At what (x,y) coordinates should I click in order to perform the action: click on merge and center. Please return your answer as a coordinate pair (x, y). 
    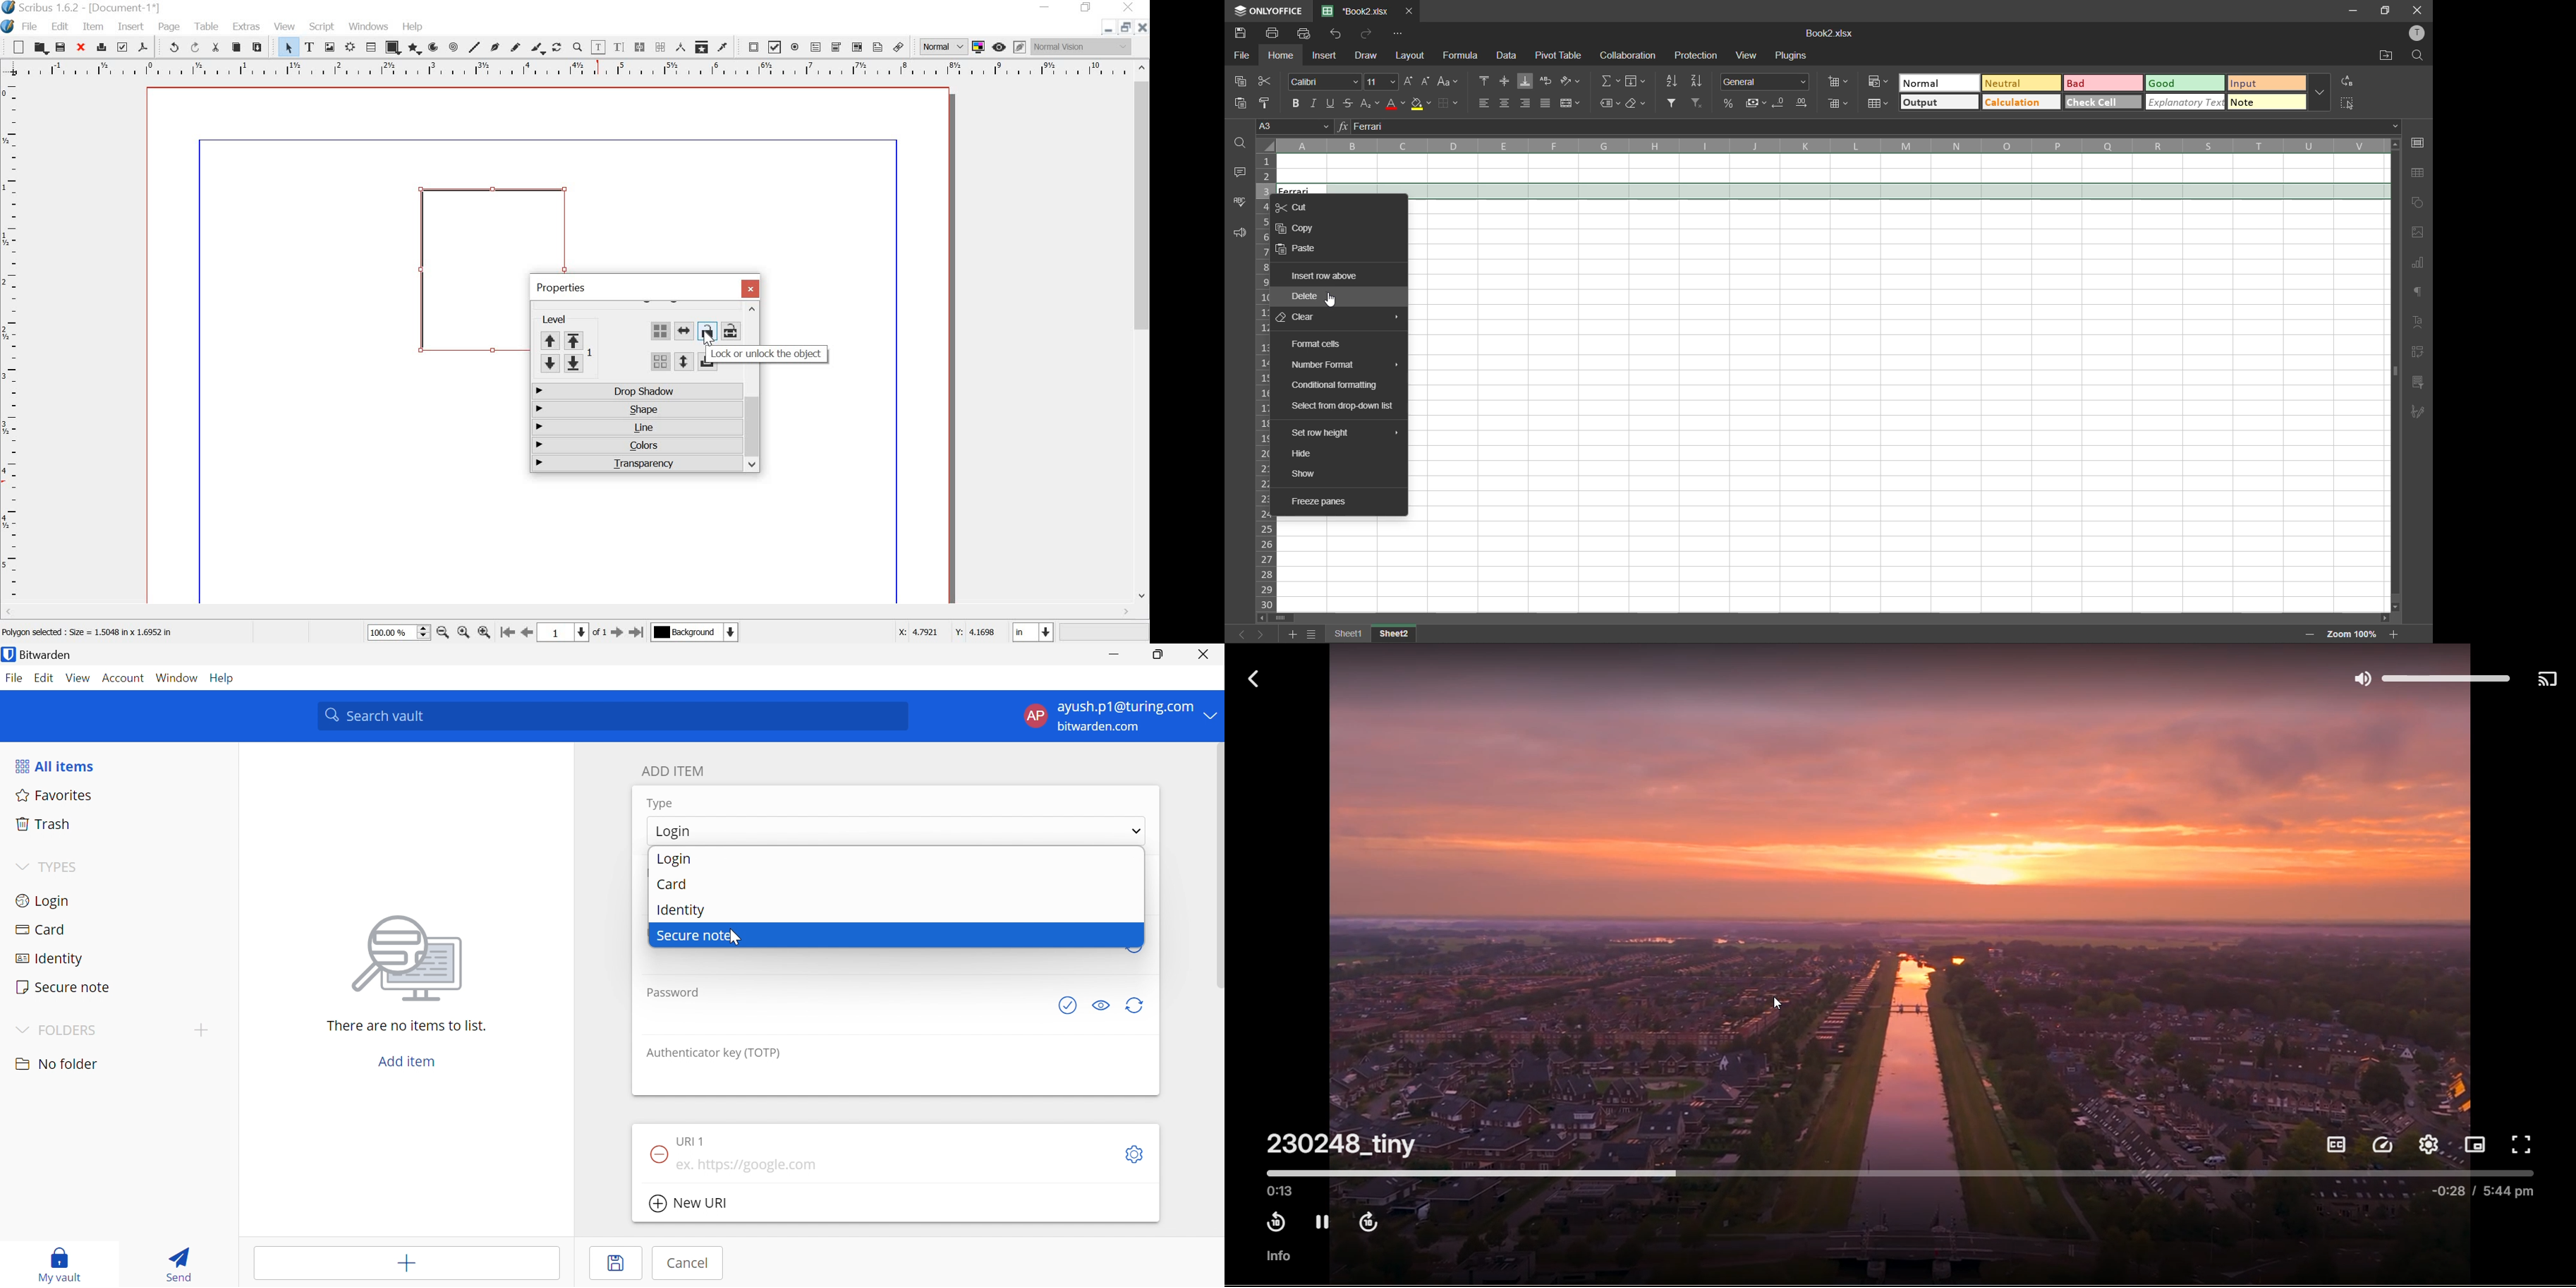
    Looking at the image, I should click on (1574, 103).